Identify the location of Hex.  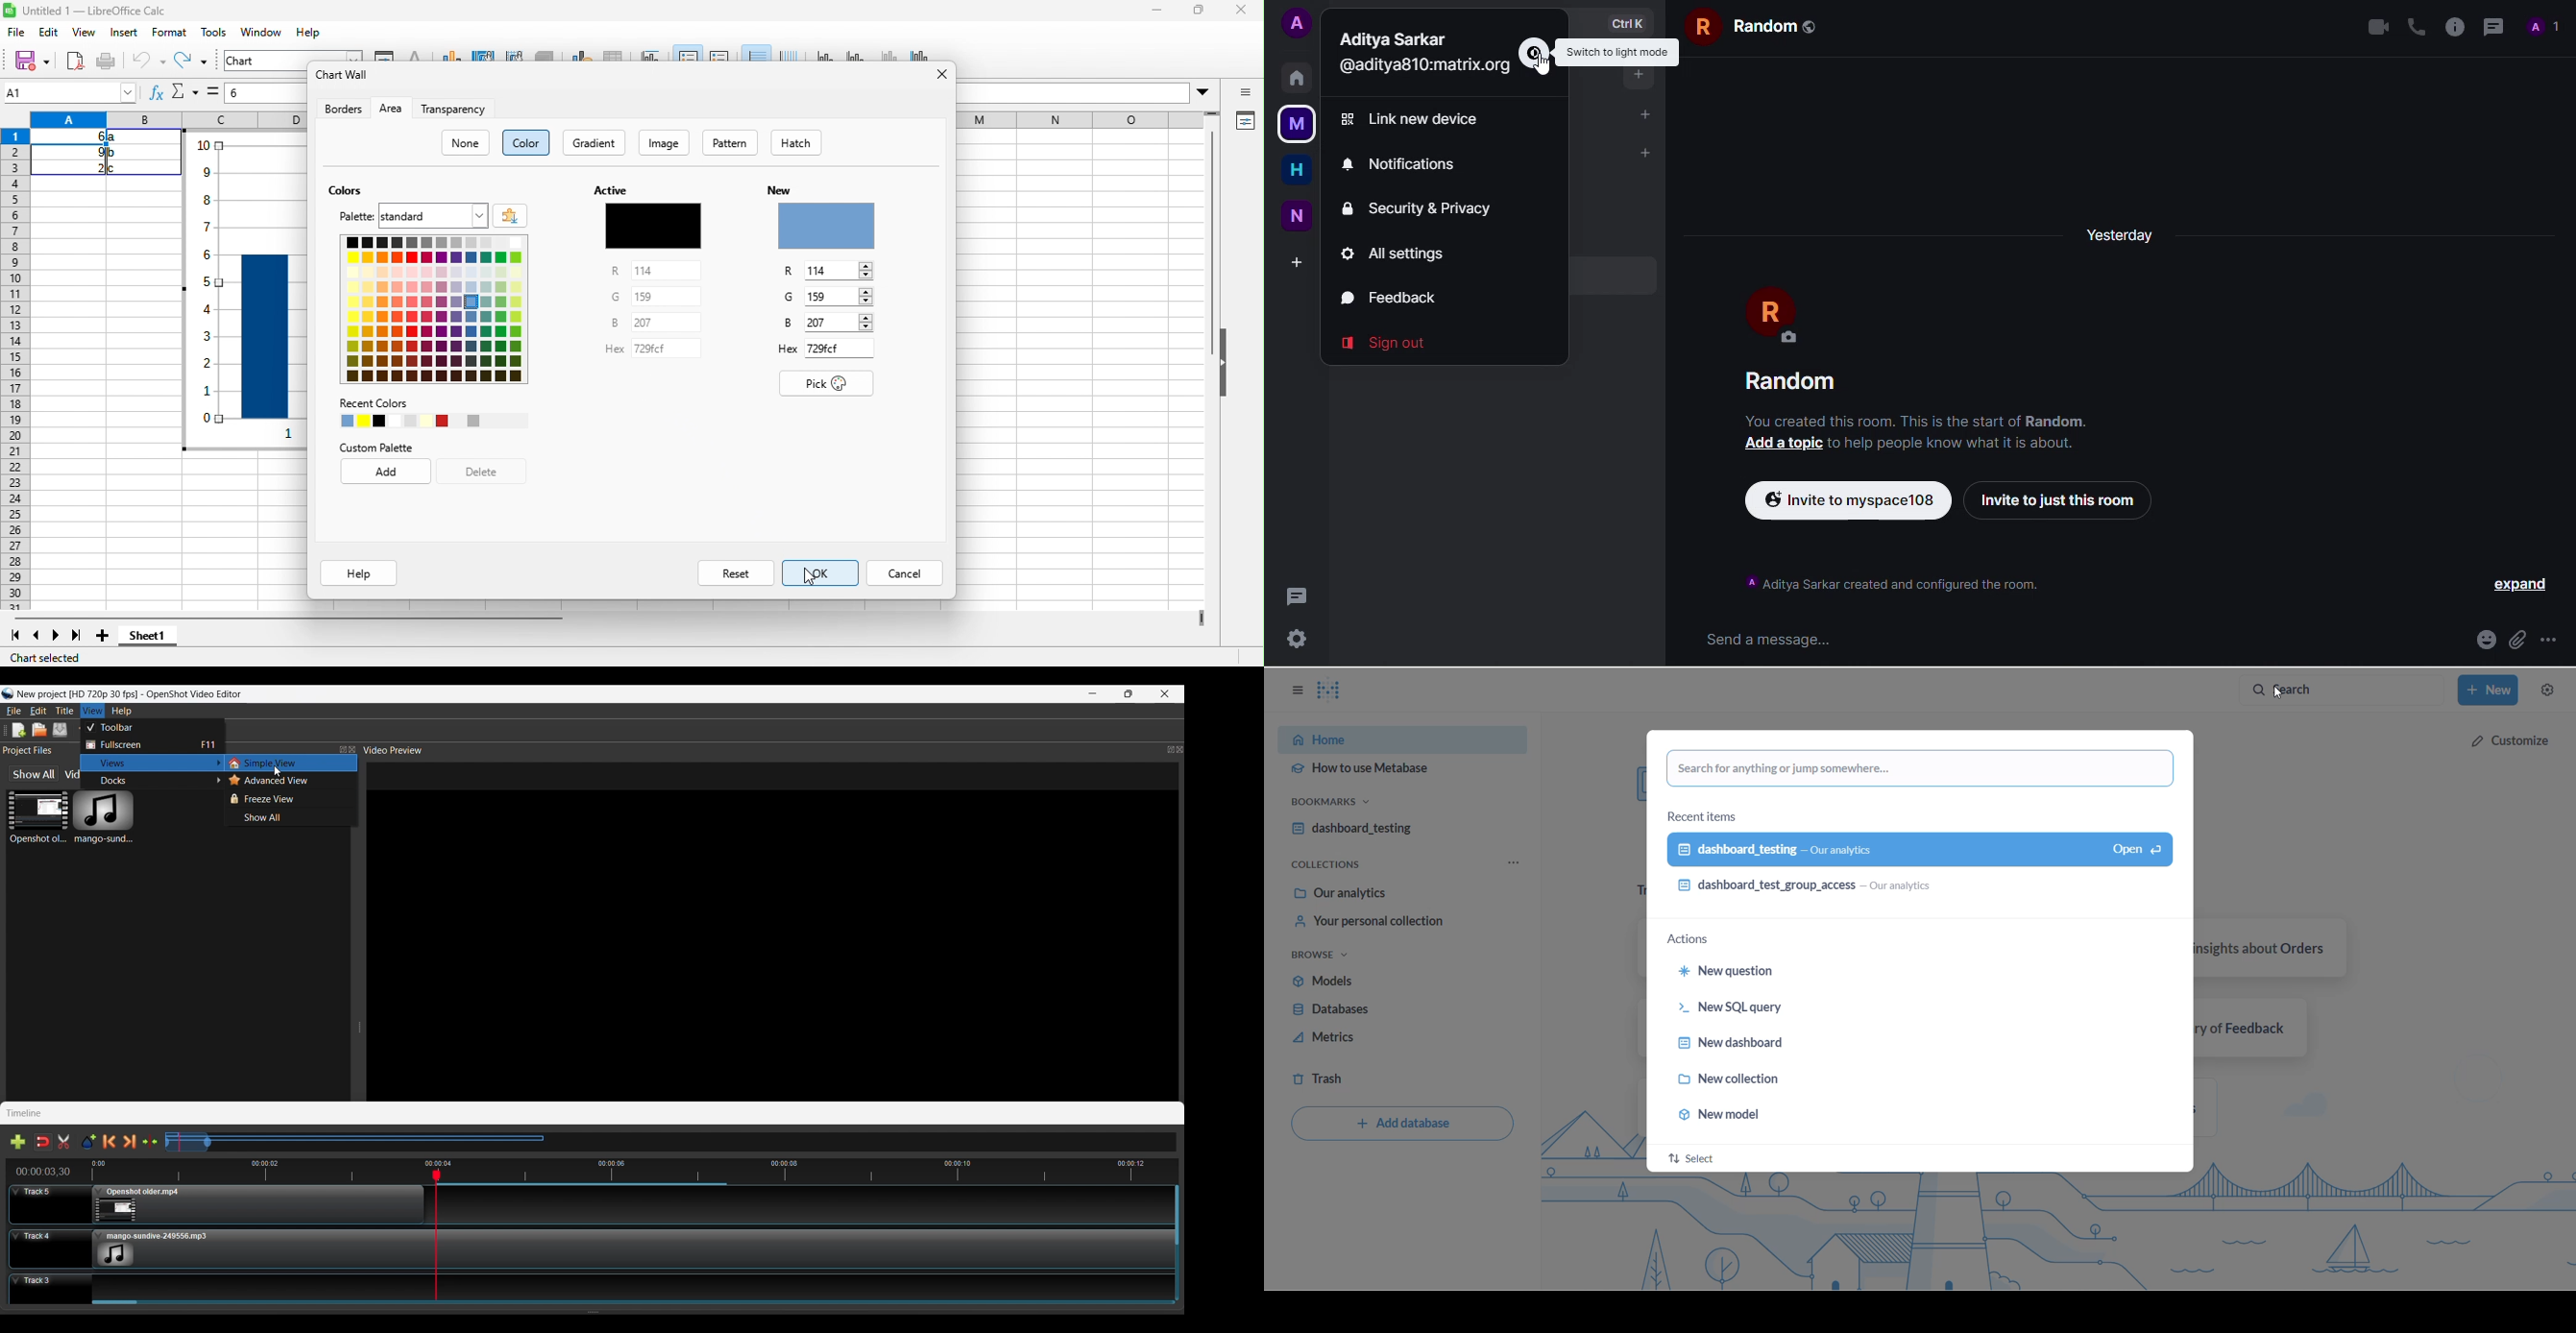
(781, 354).